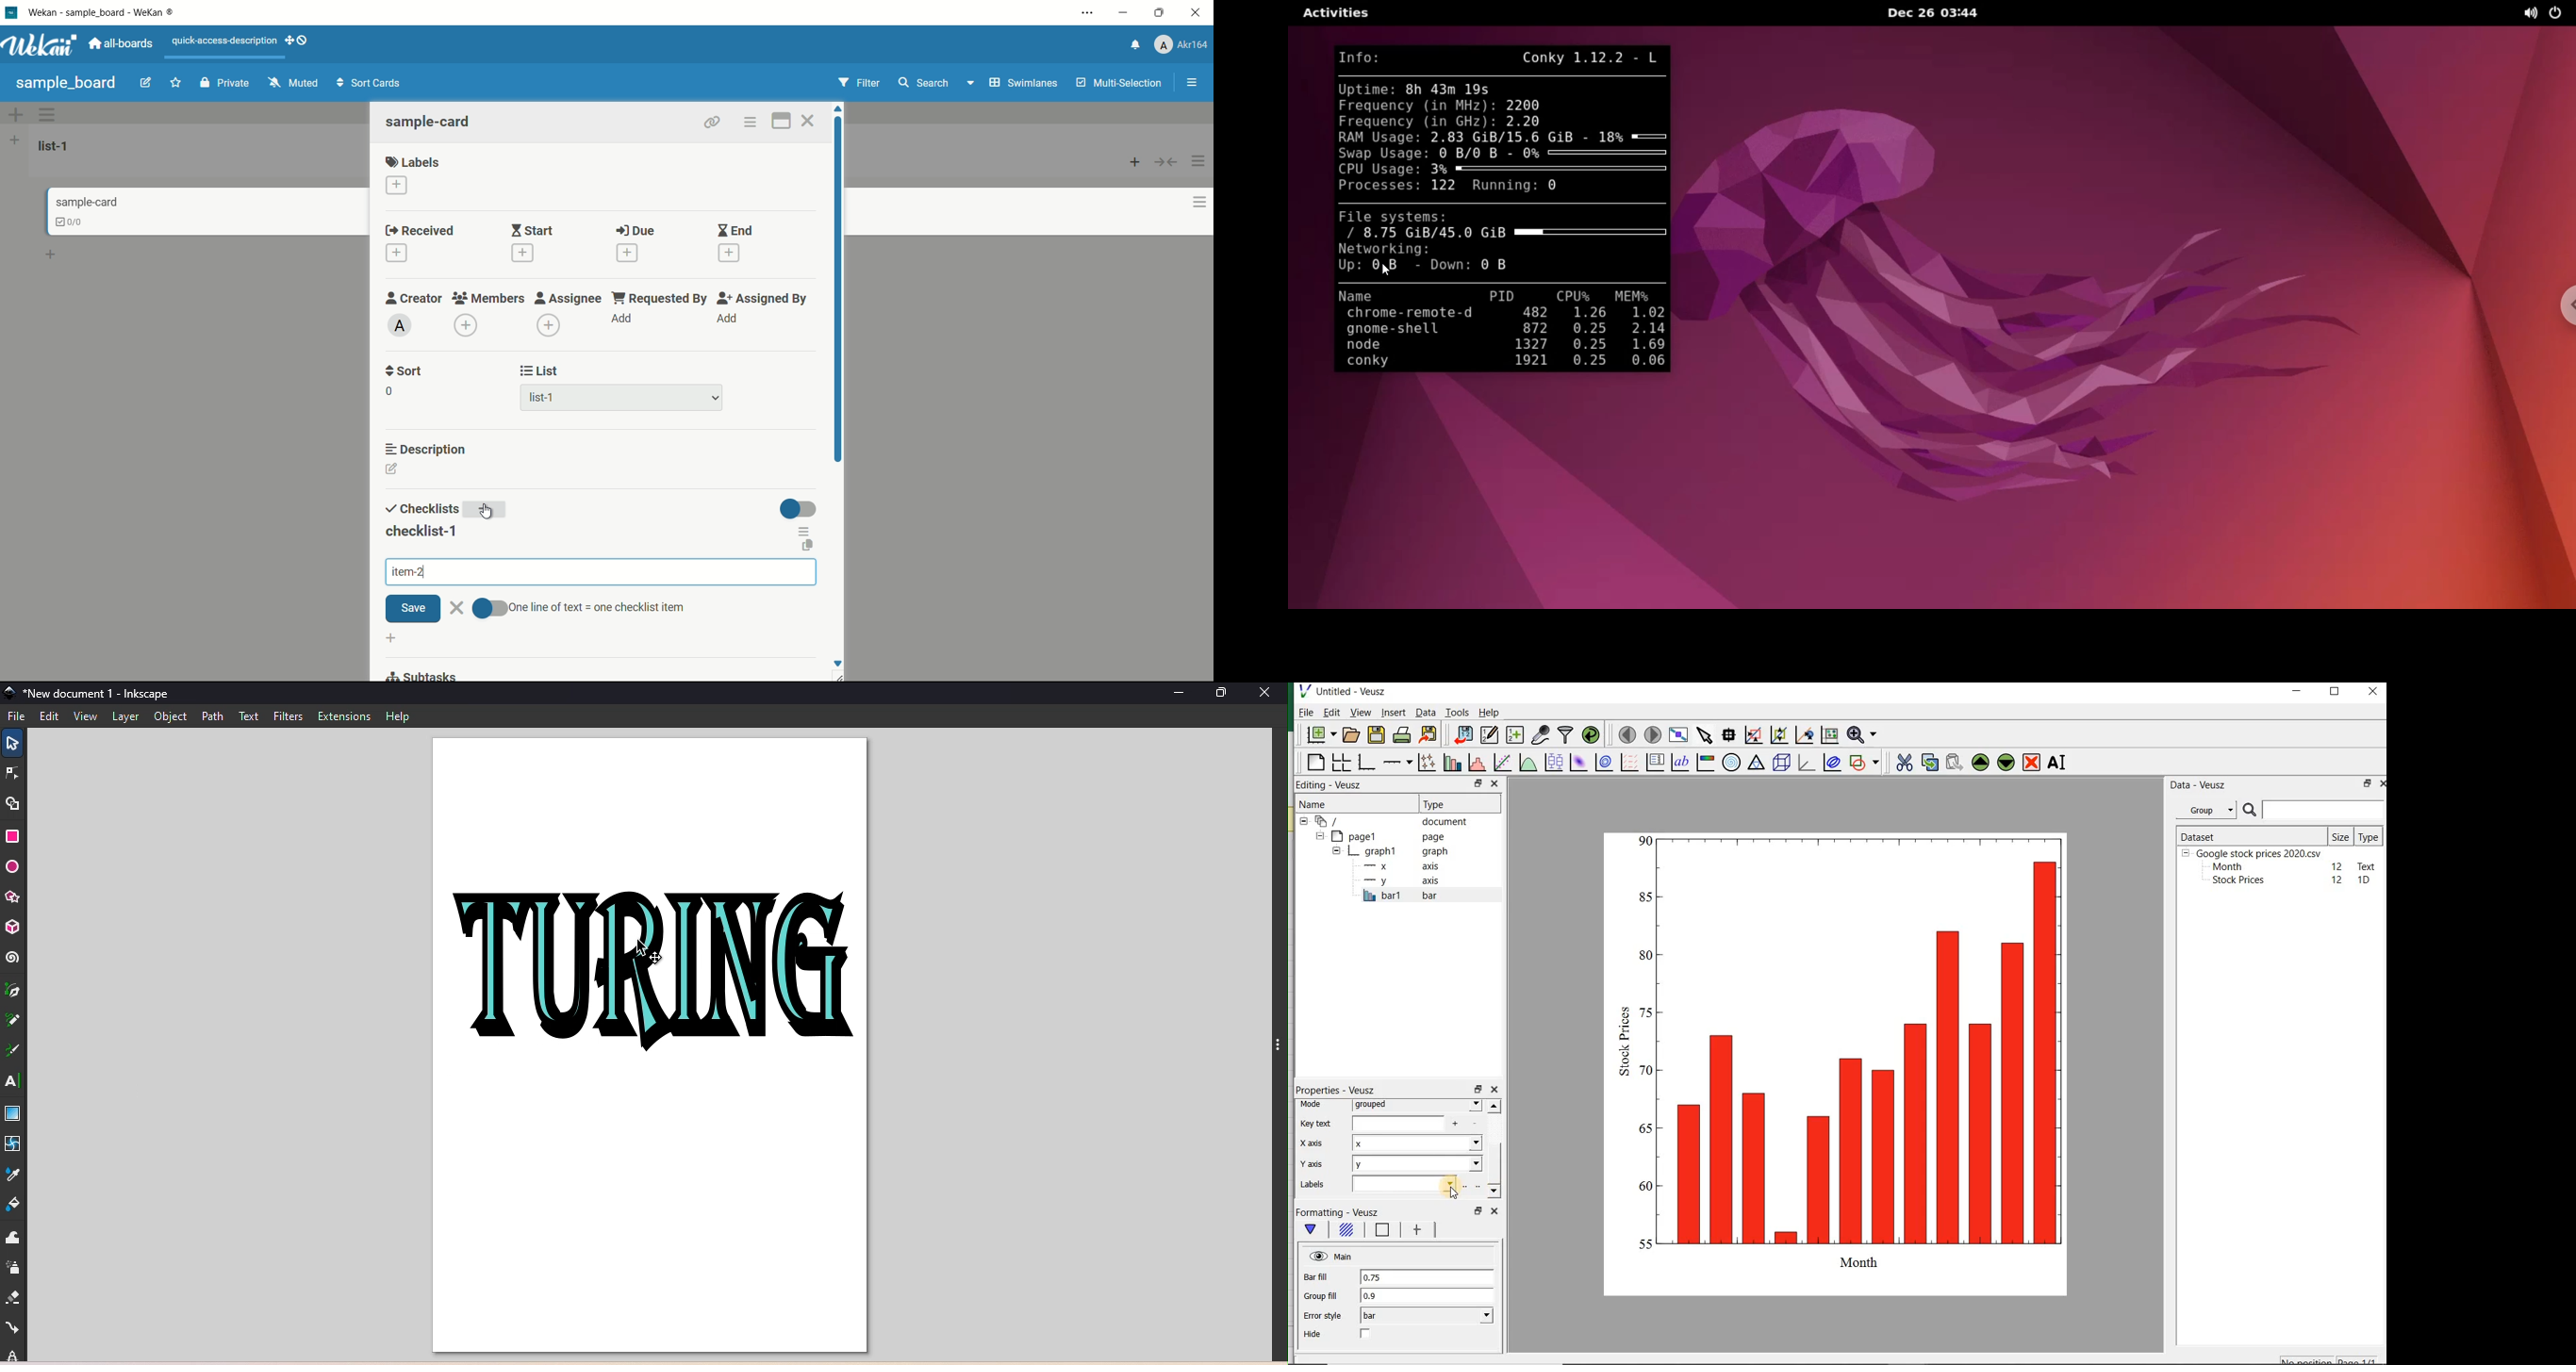  What do you see at coordinates (16, 1052) in the screenshot?
I see `Calligraphy tool` at bounding box center [16, 1052].